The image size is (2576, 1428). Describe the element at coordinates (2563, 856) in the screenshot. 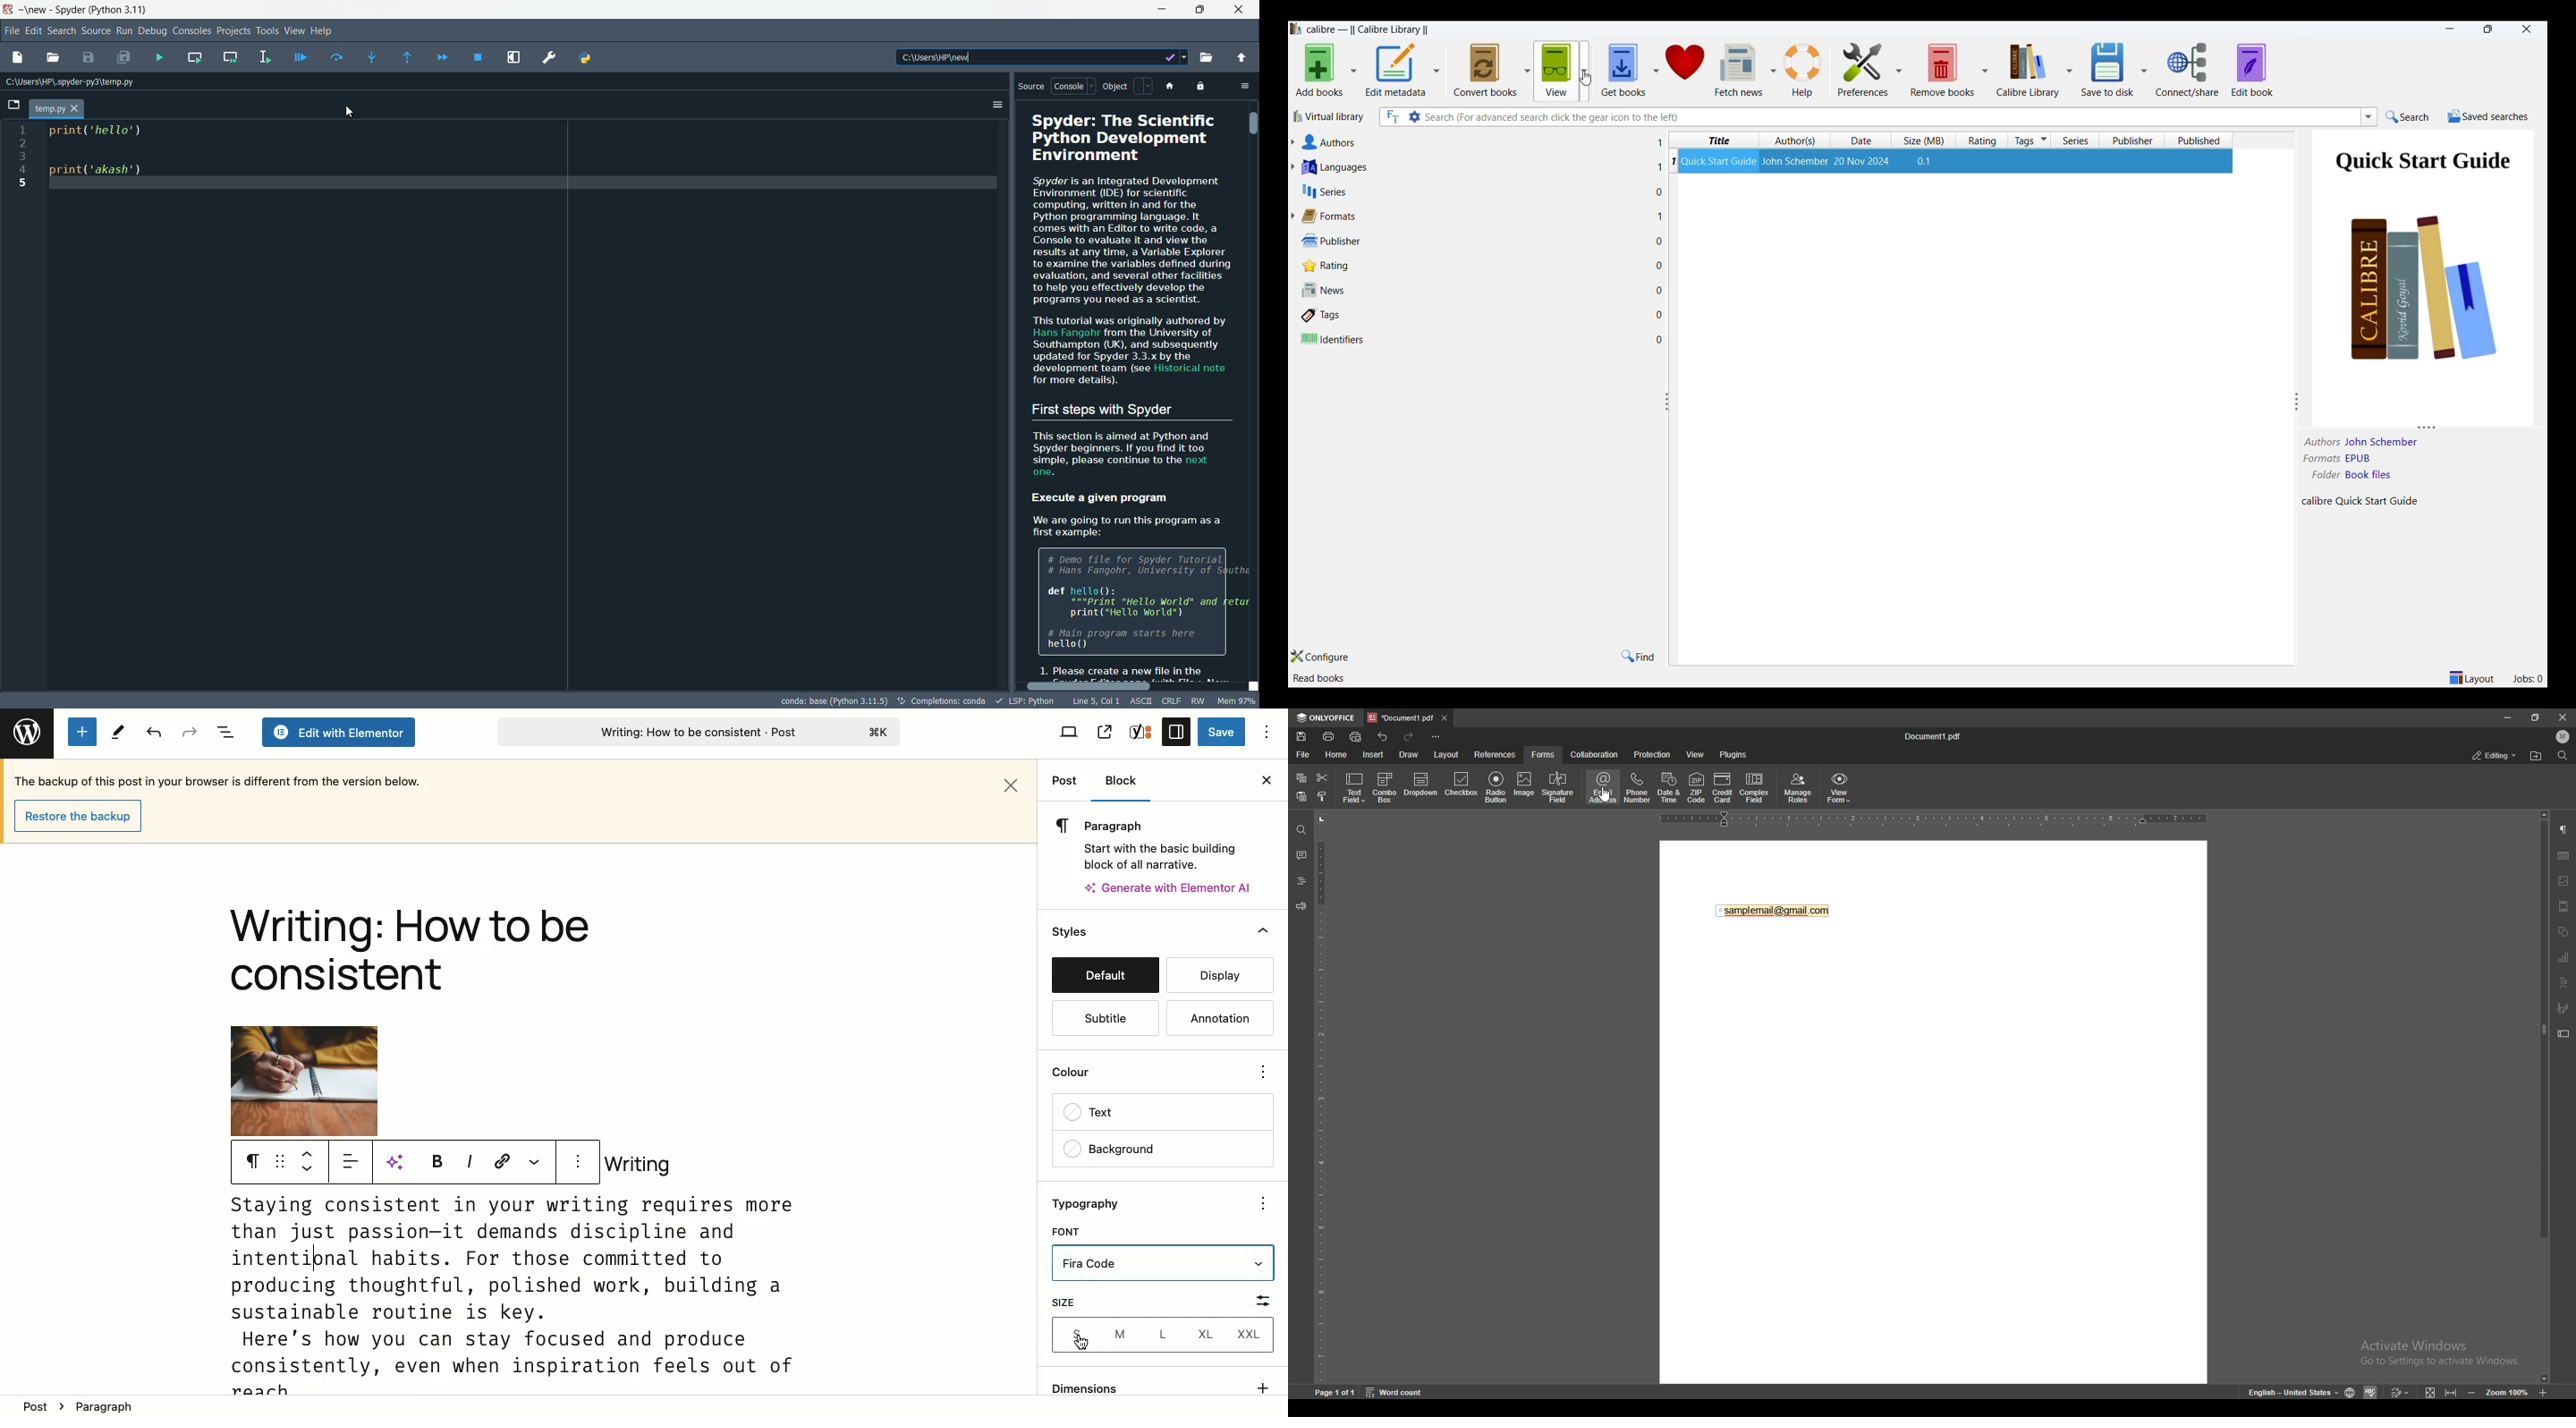

I see `table` at that location.